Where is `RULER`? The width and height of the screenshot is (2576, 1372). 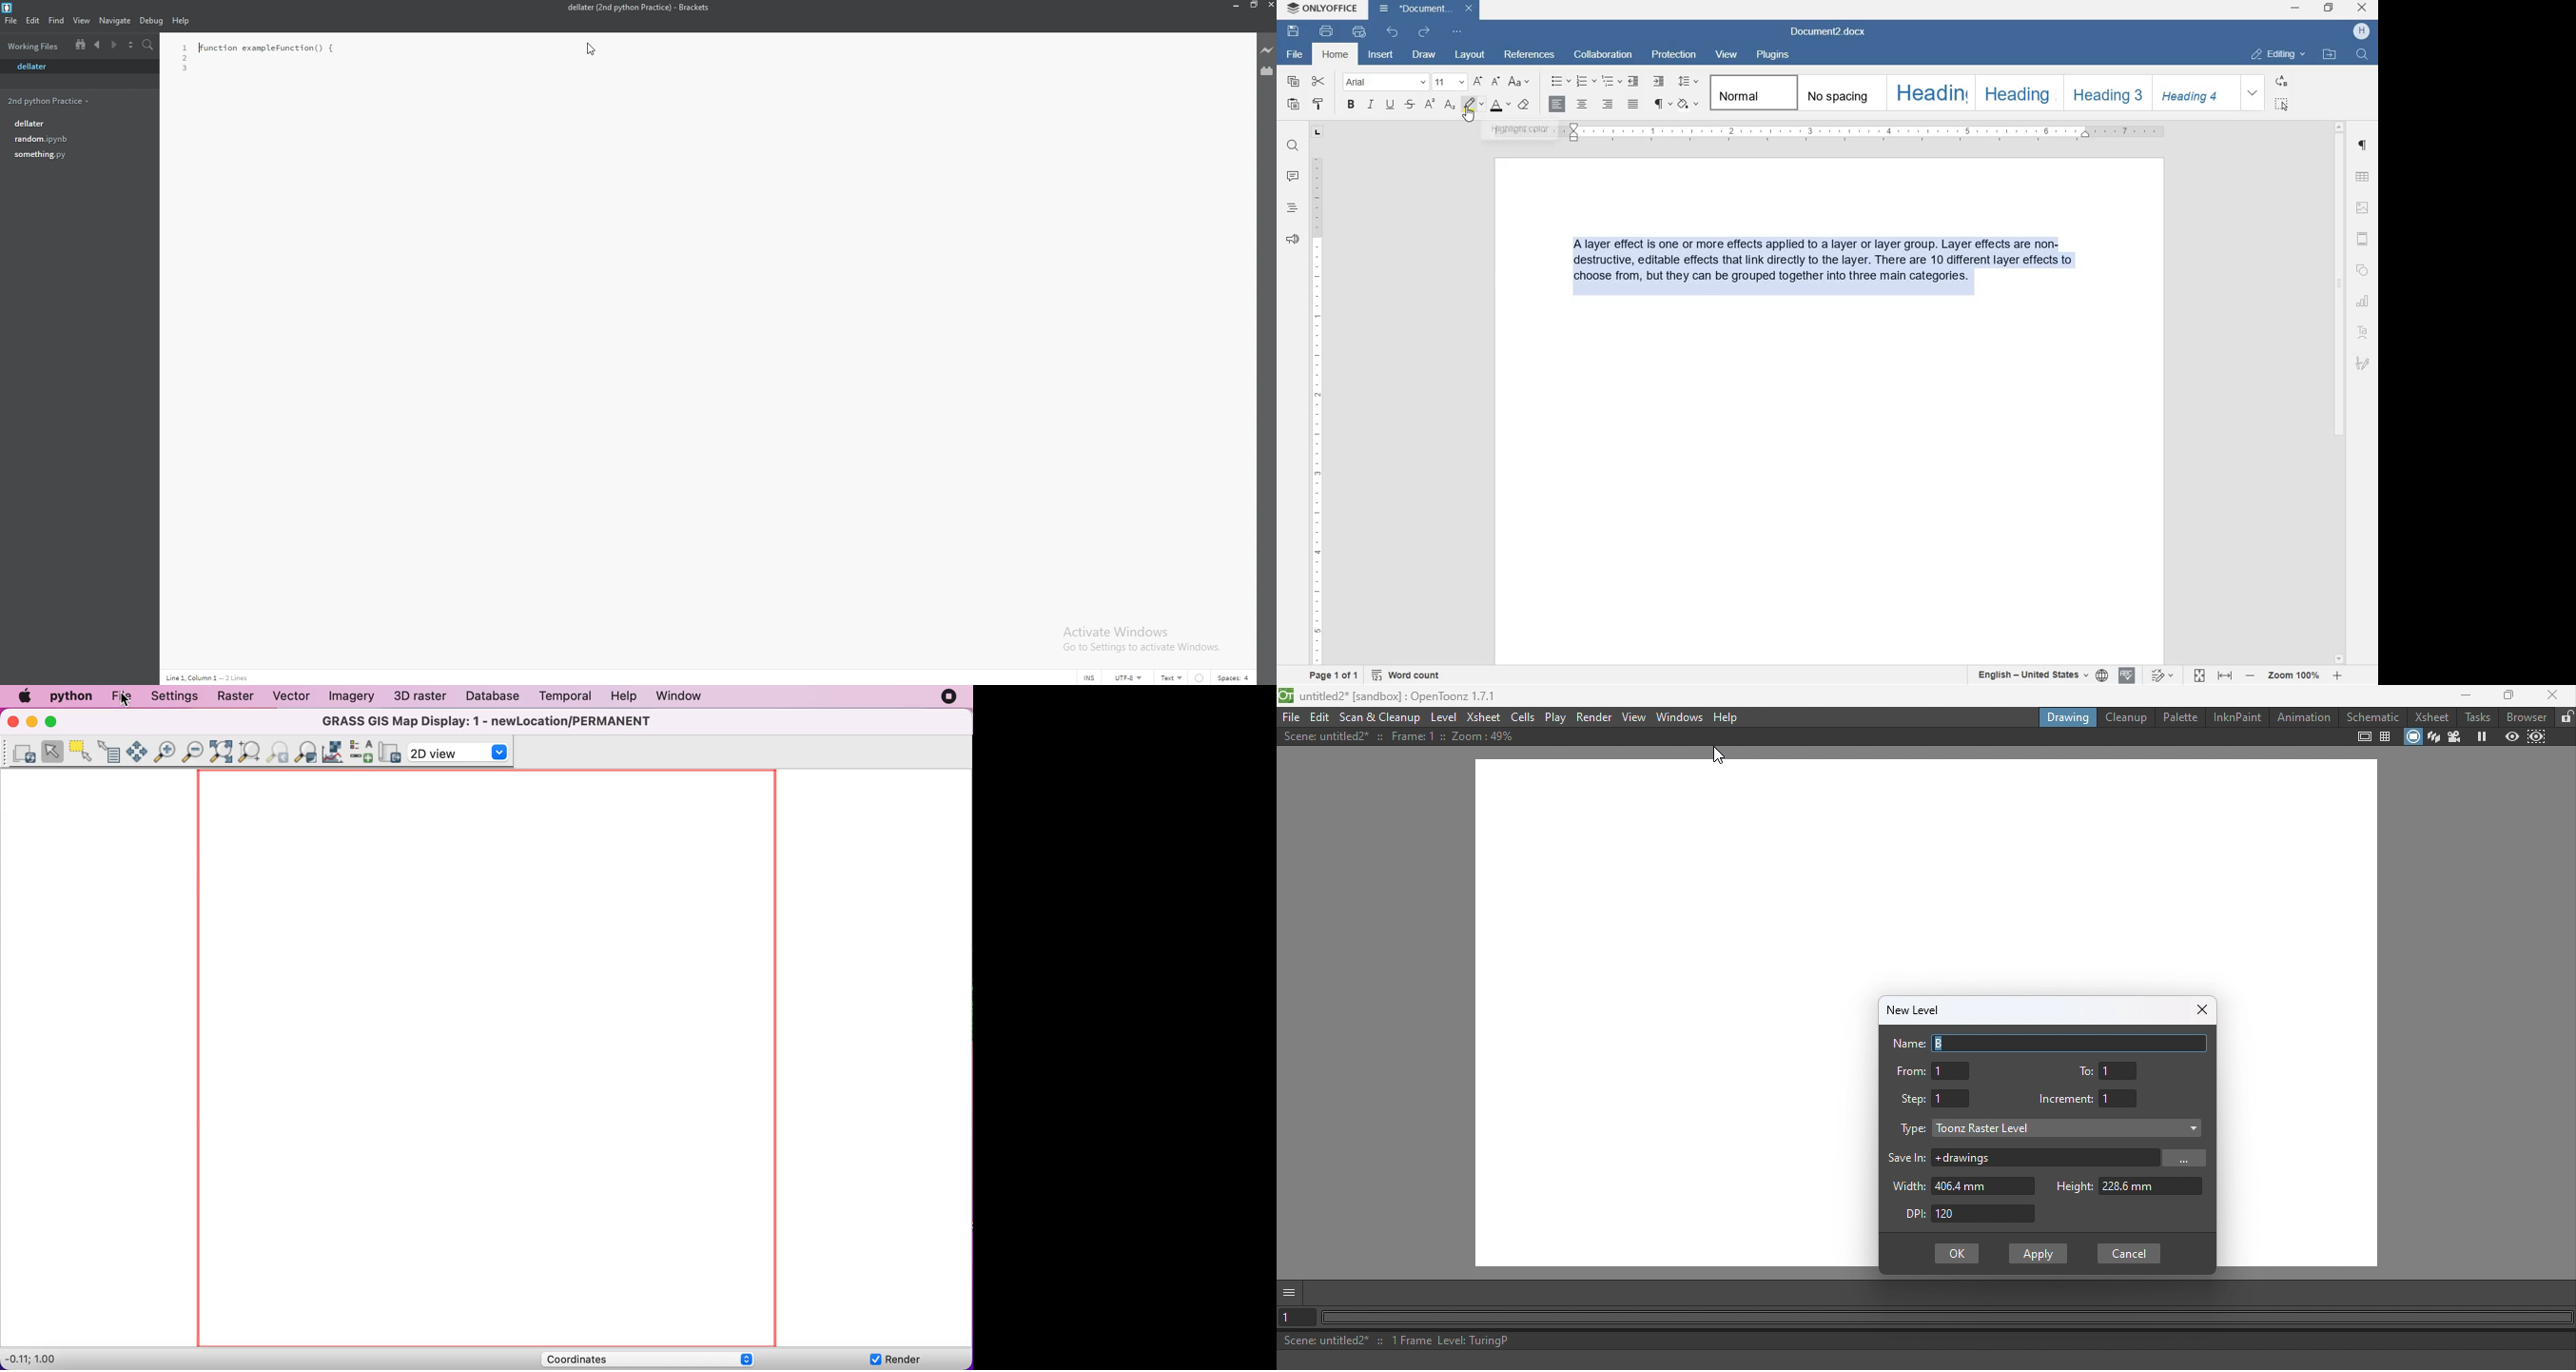
RULER is located at coordinates (1824, 133).